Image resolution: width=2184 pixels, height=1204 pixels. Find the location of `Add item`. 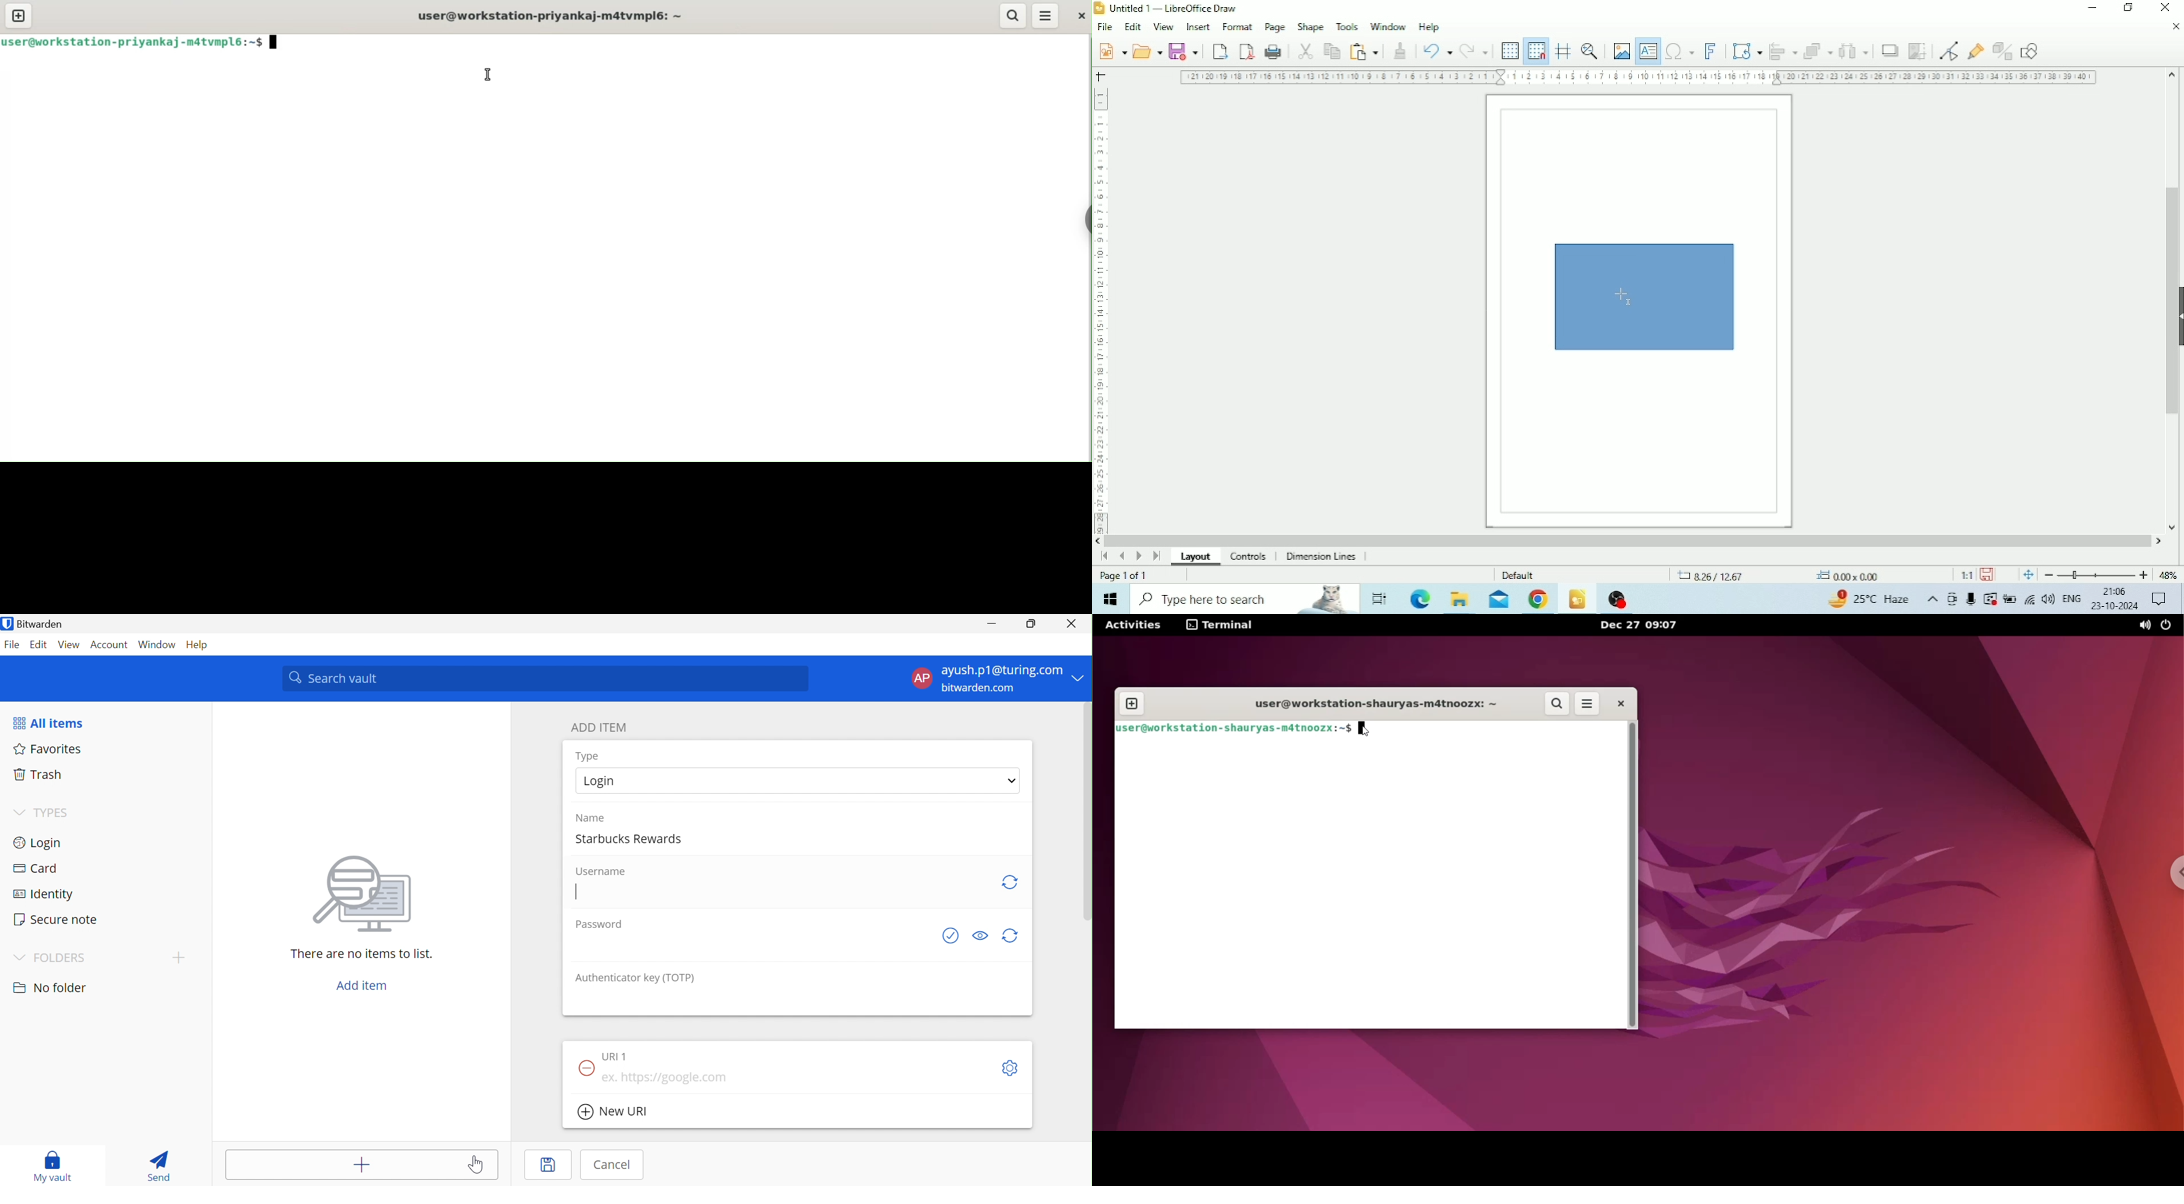

Add item is located at coordinates (364, 987).